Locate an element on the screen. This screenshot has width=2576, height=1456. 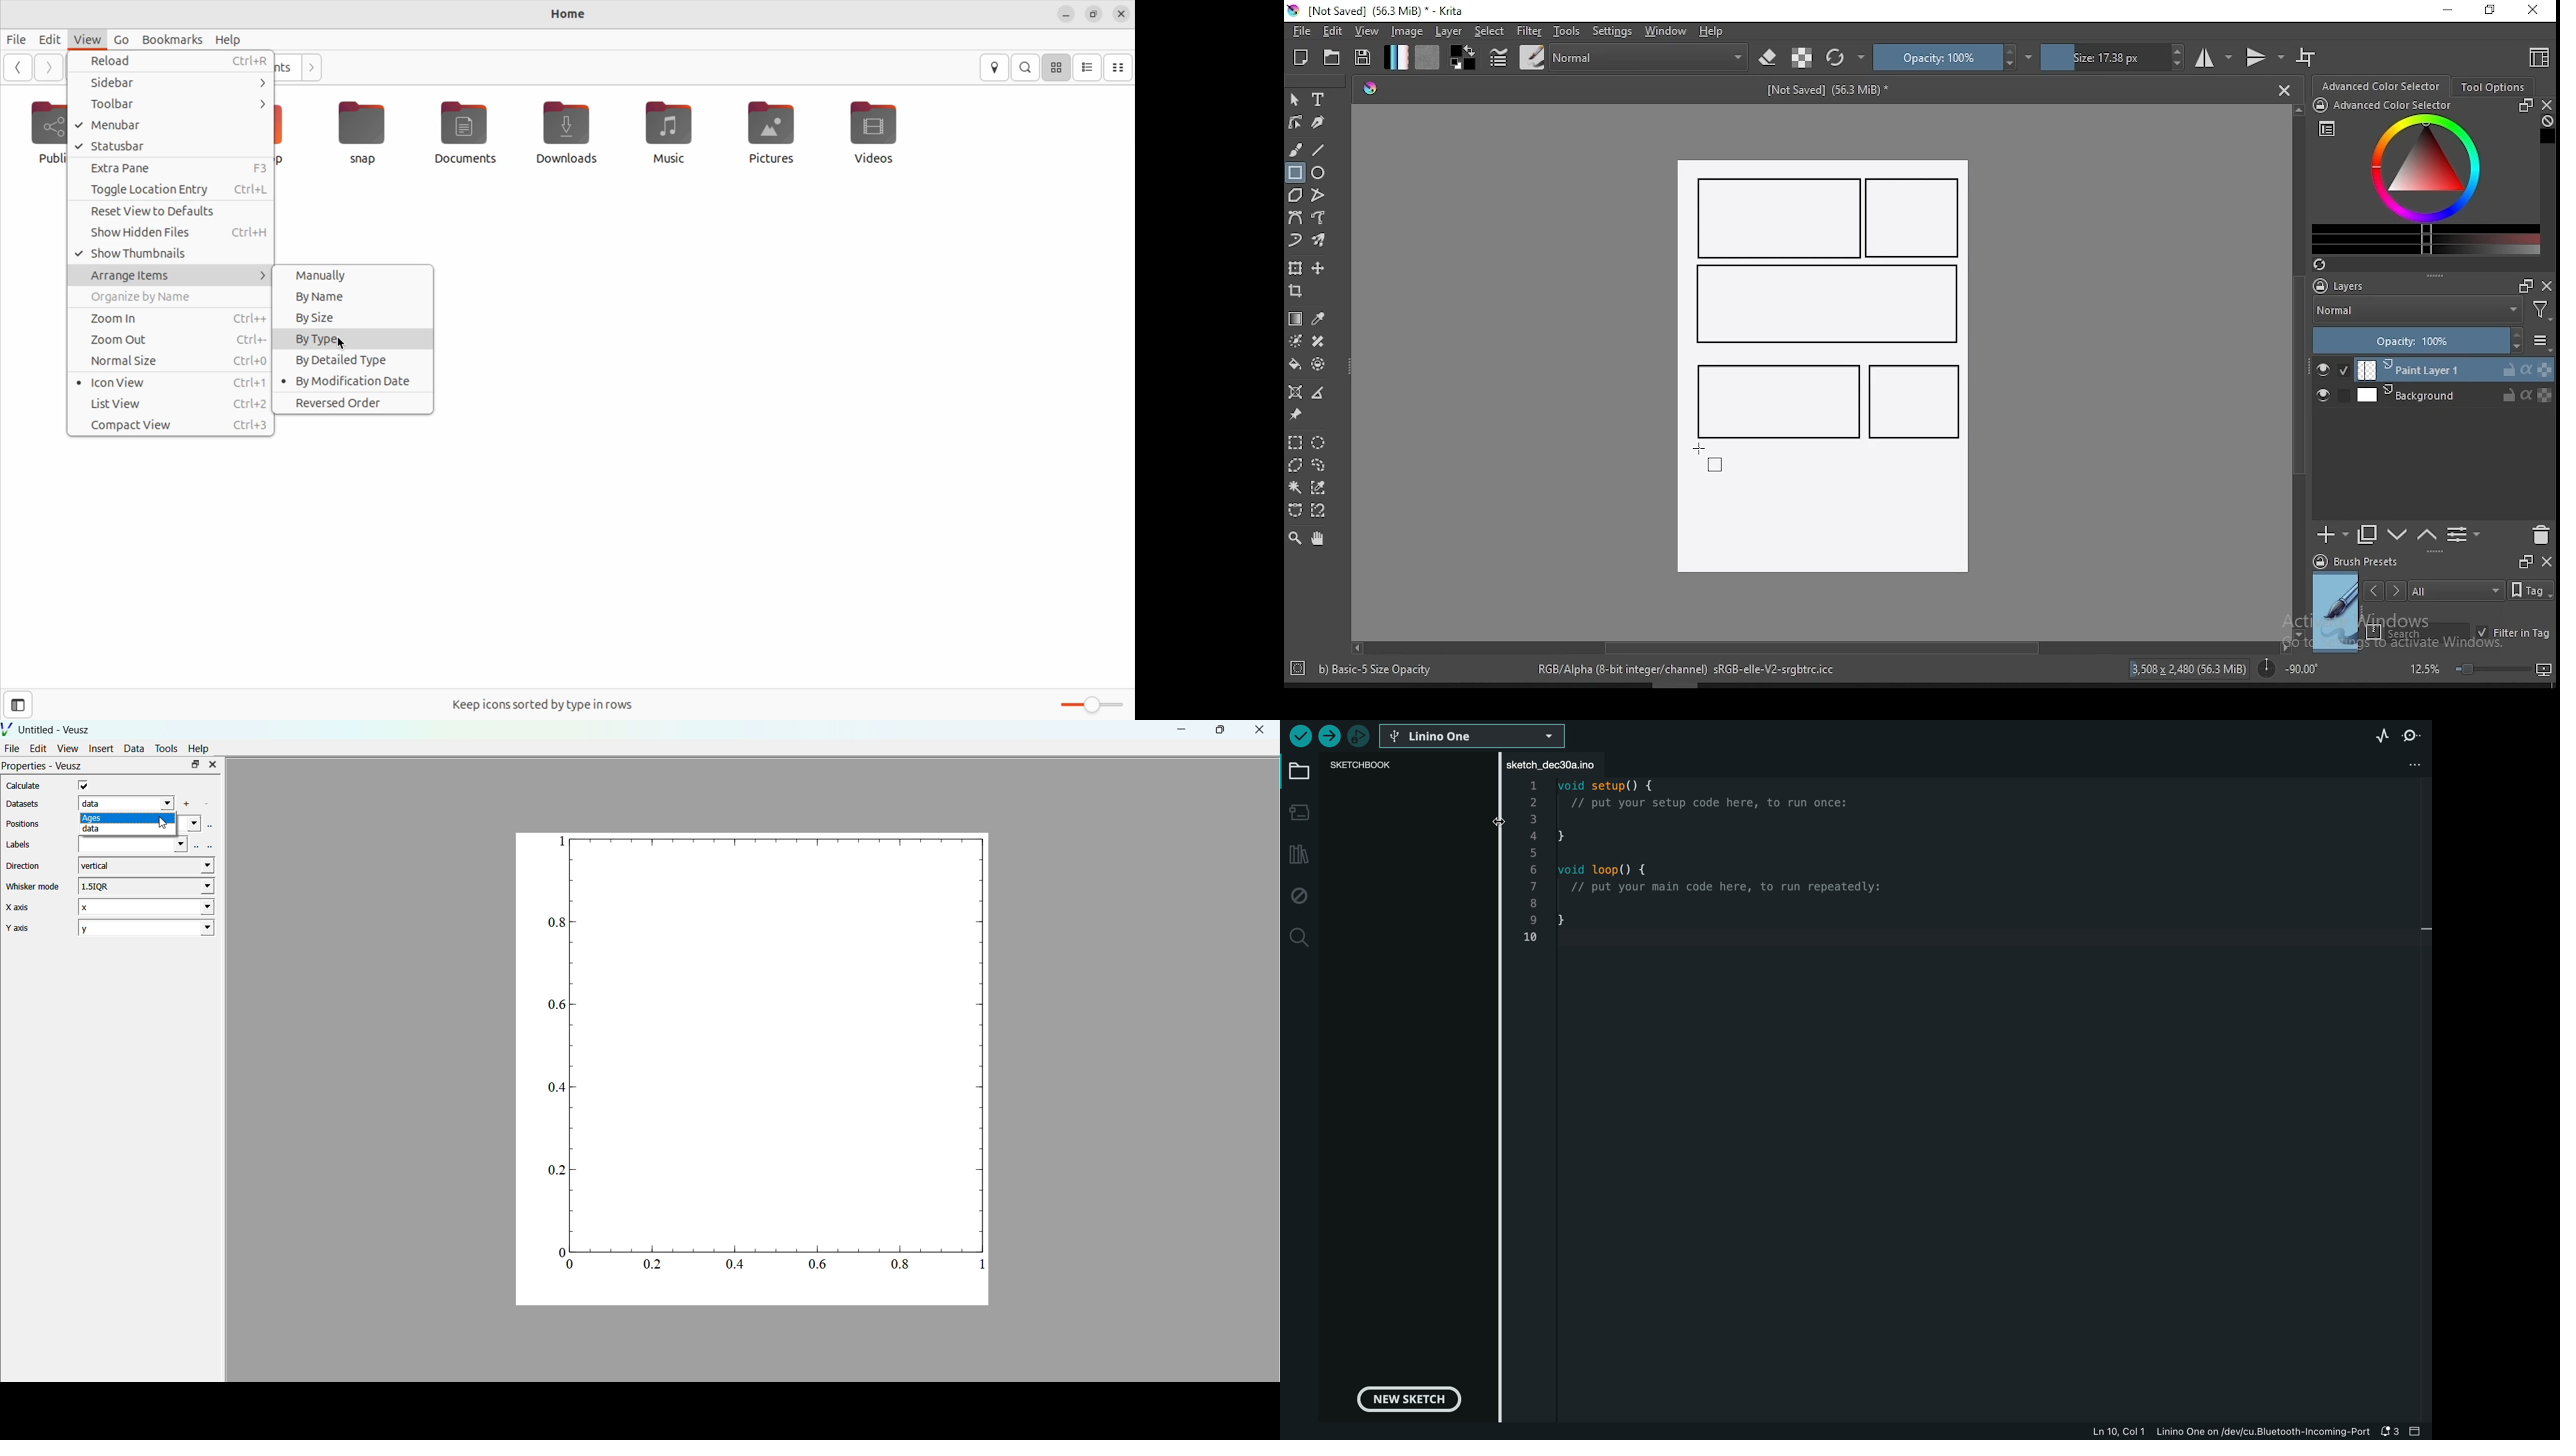
new rectangle is located at coordinates (1774, 399).